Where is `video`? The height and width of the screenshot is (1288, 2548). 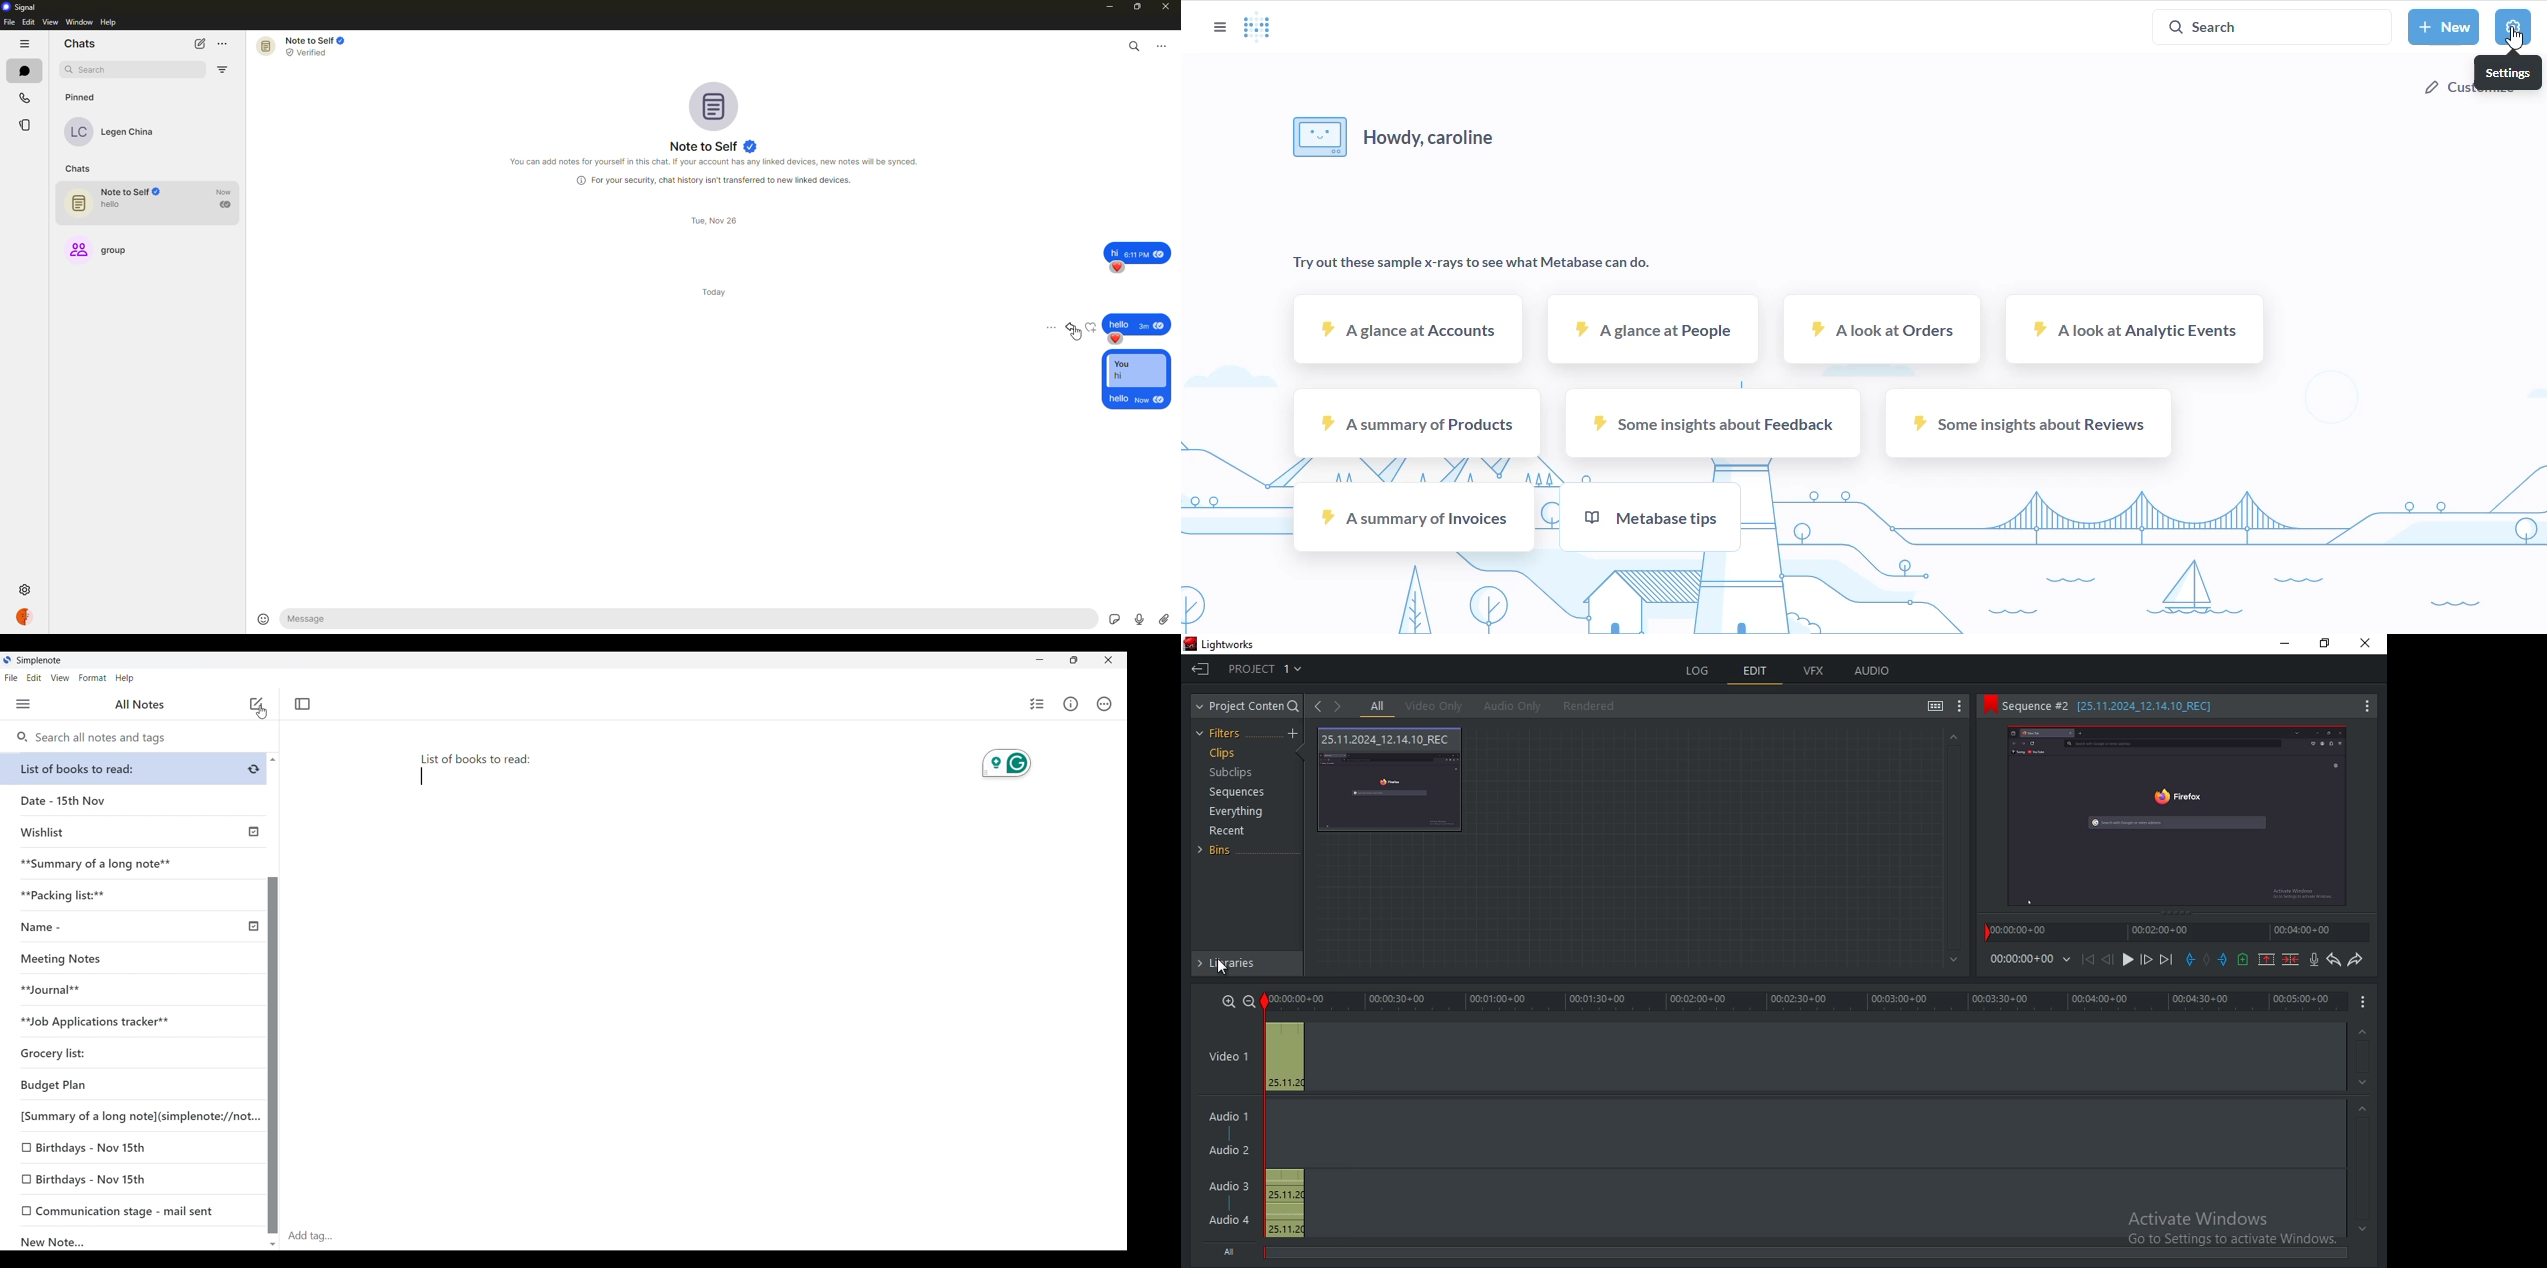
video is located at coordinates (1236, 1058).